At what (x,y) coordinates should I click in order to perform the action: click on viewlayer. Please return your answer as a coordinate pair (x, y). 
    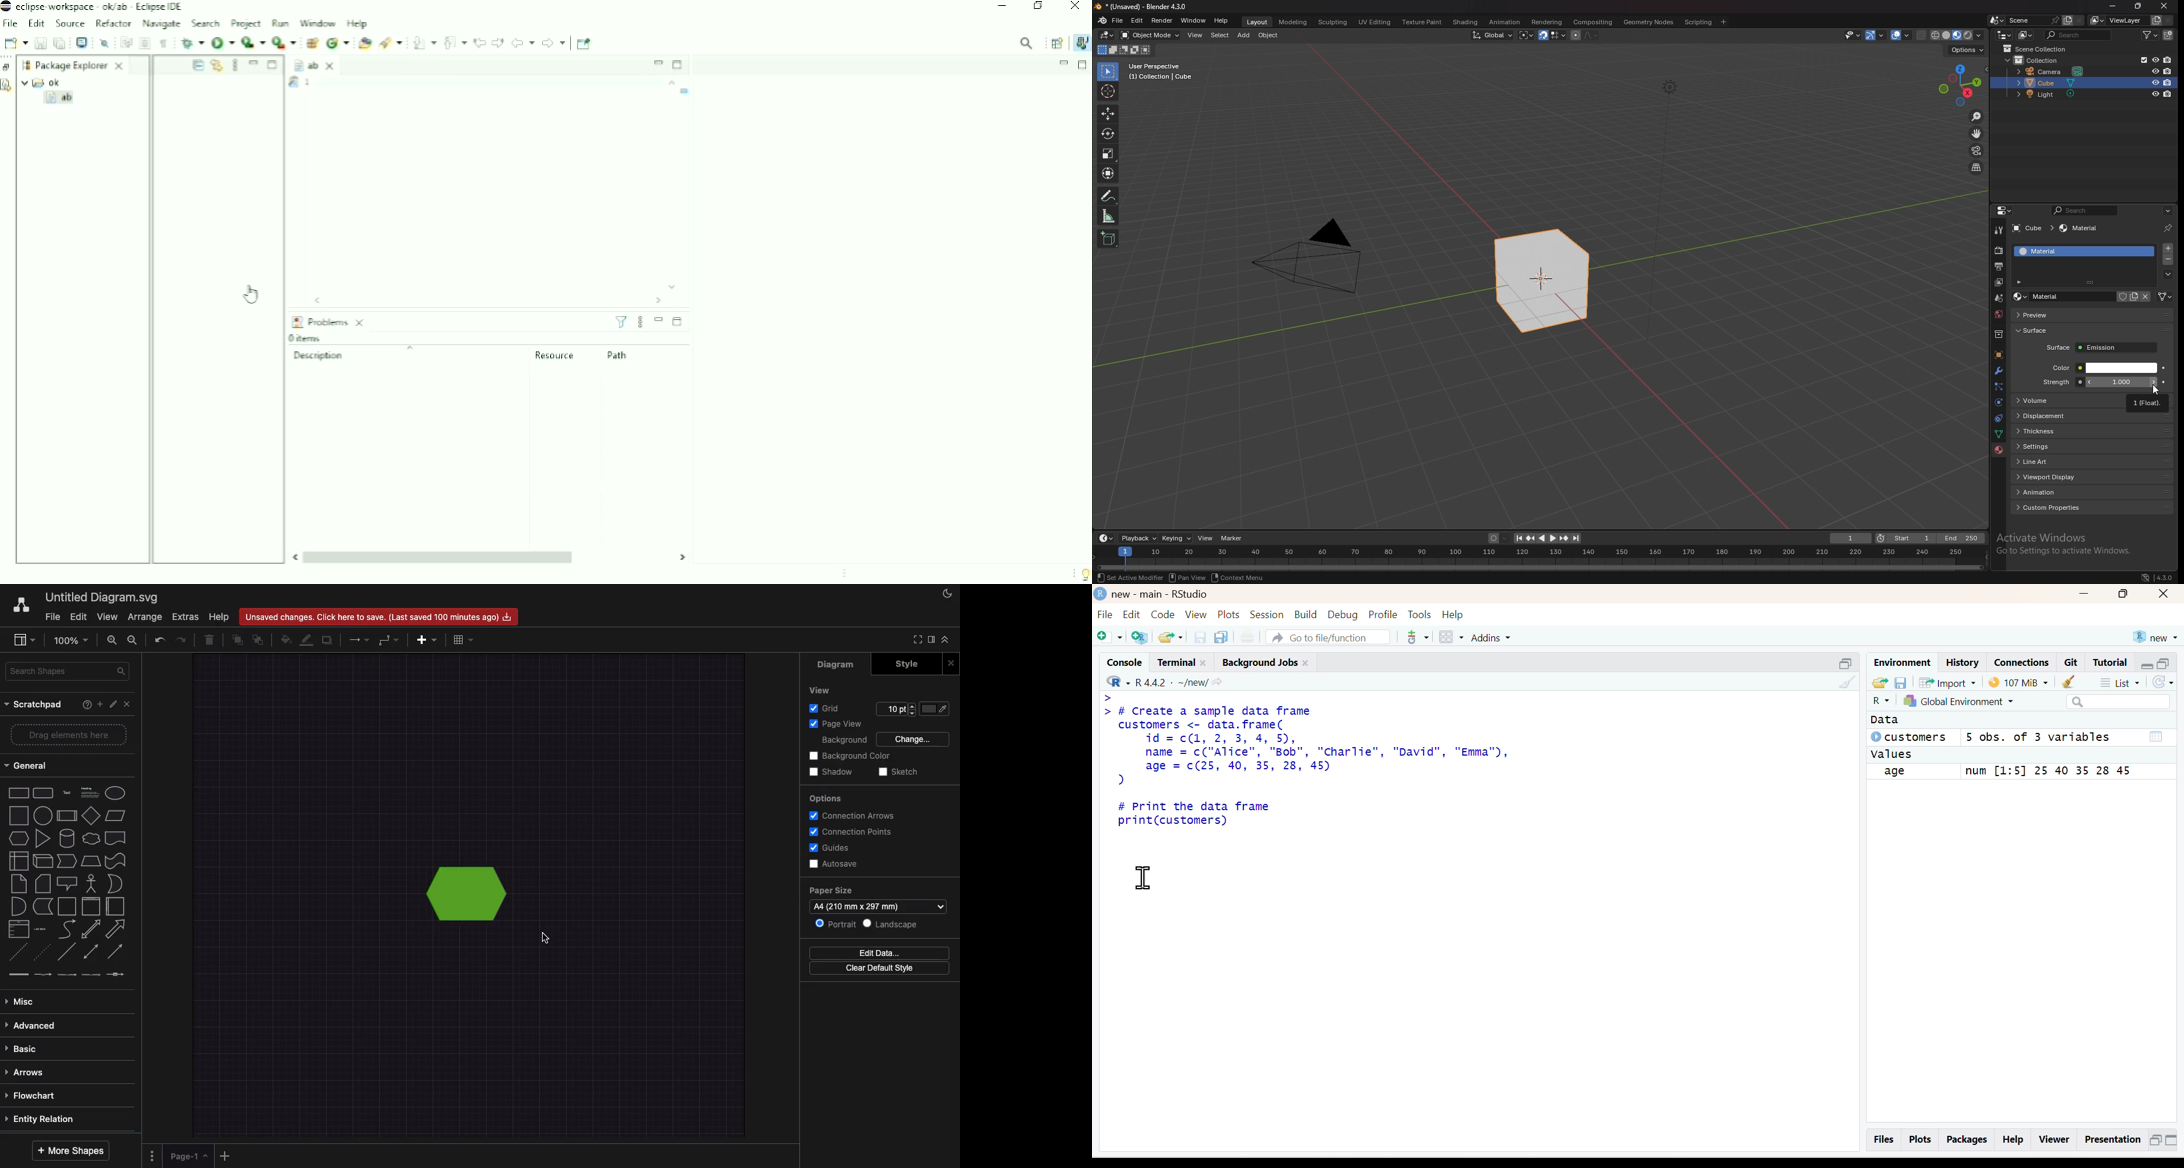
    Looking at the image, I should click on (2000, 282).